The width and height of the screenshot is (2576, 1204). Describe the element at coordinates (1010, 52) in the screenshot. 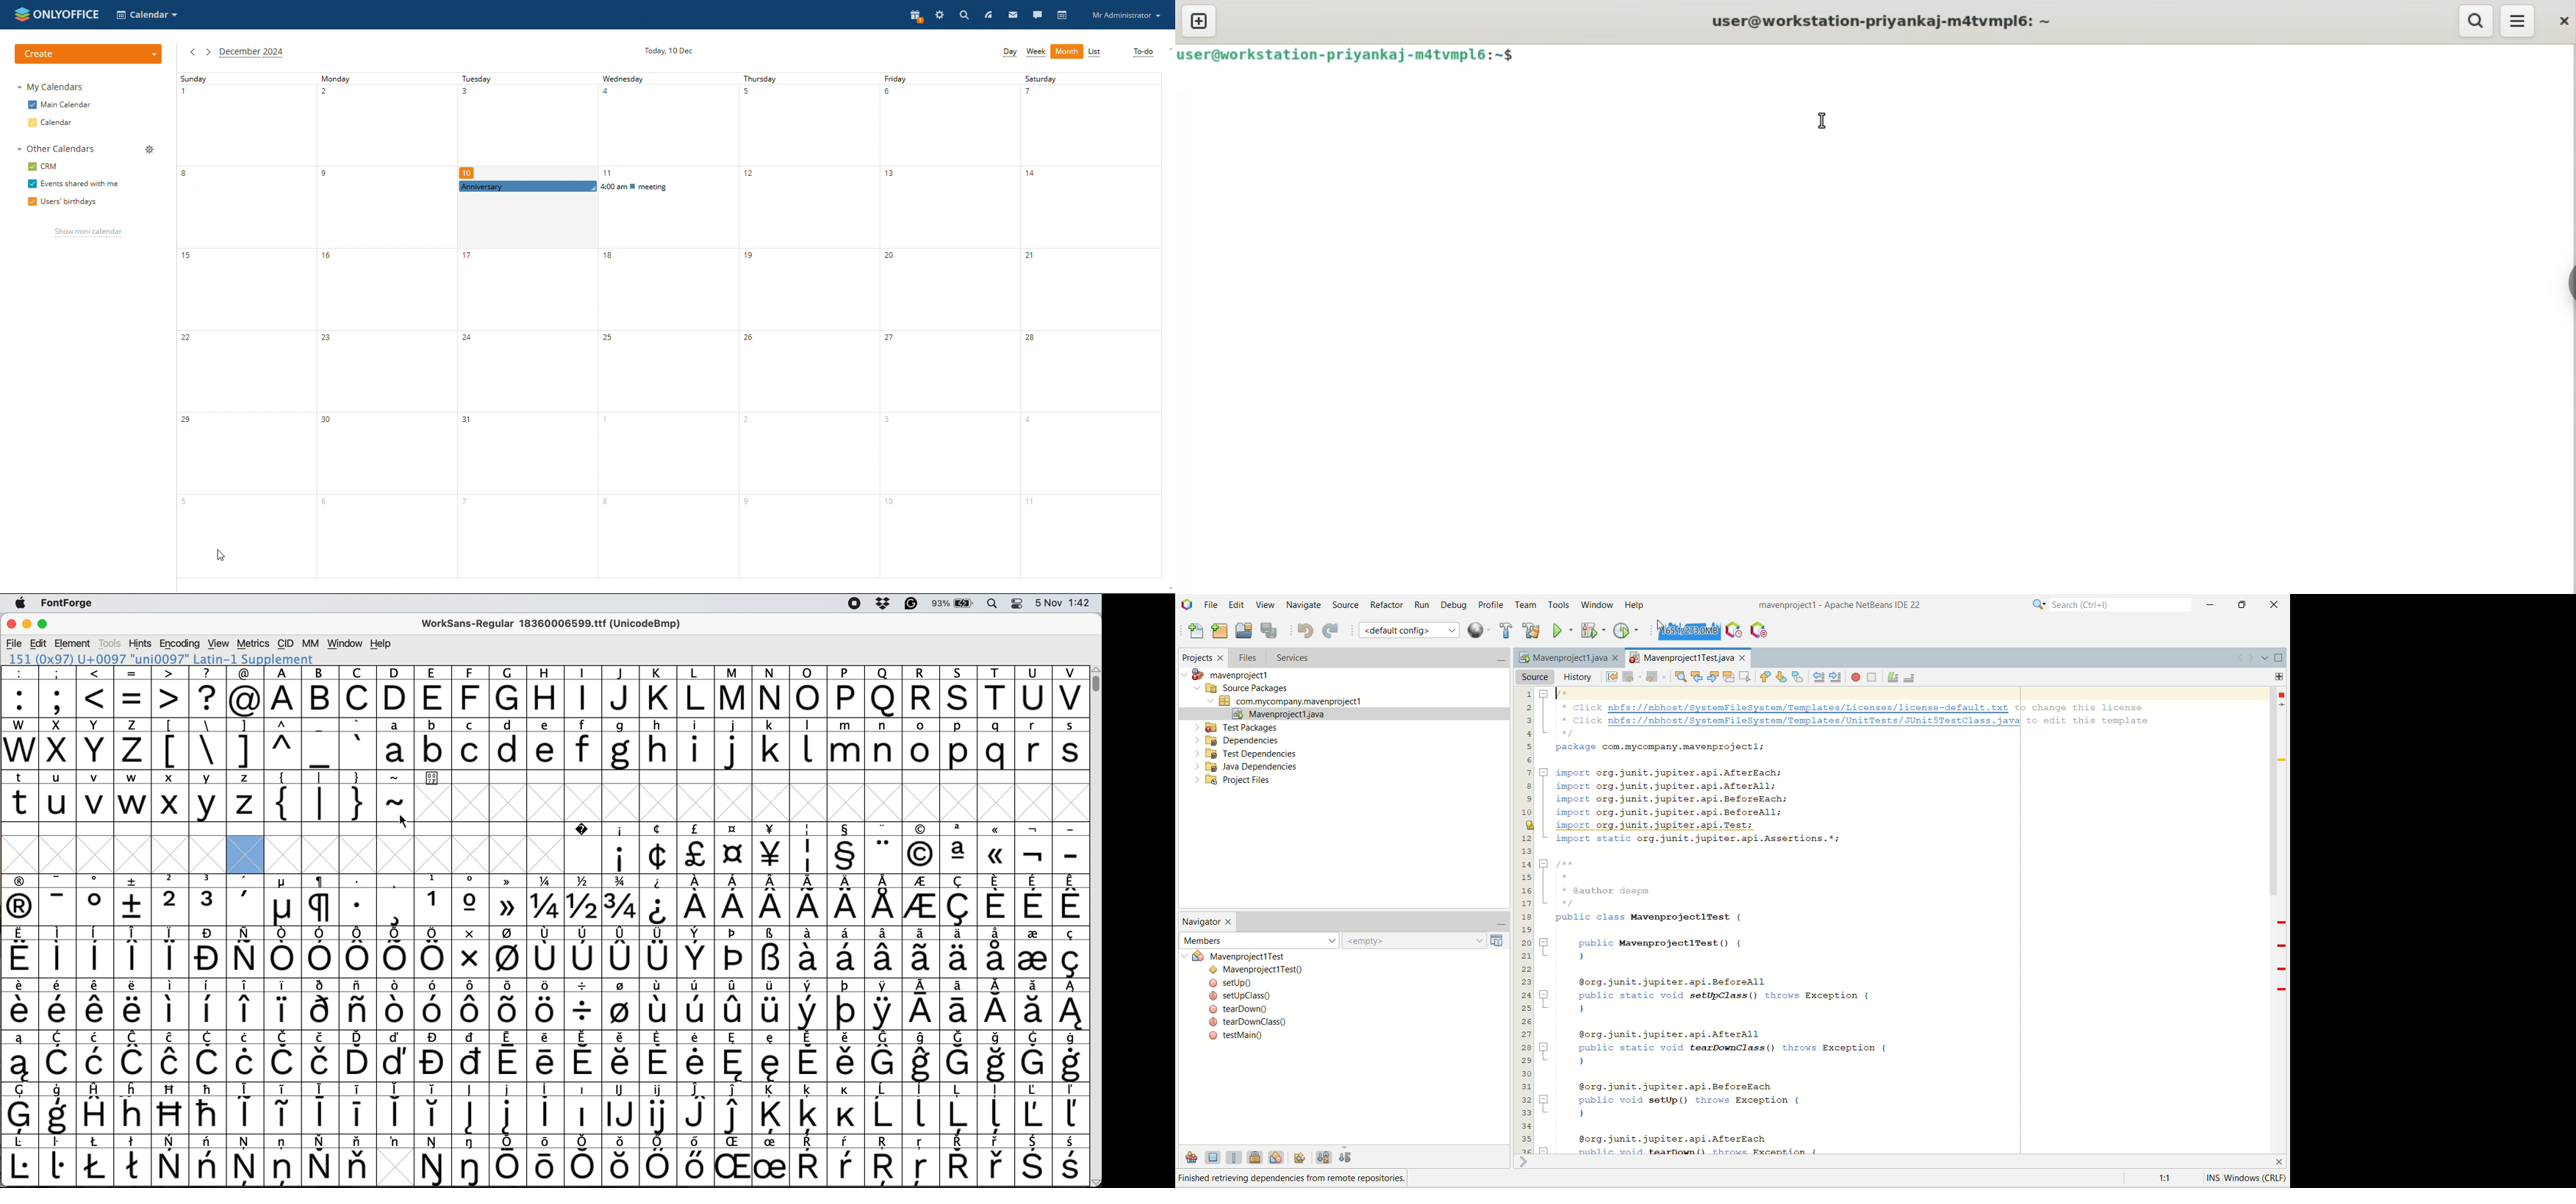

I see `day view` at that location.